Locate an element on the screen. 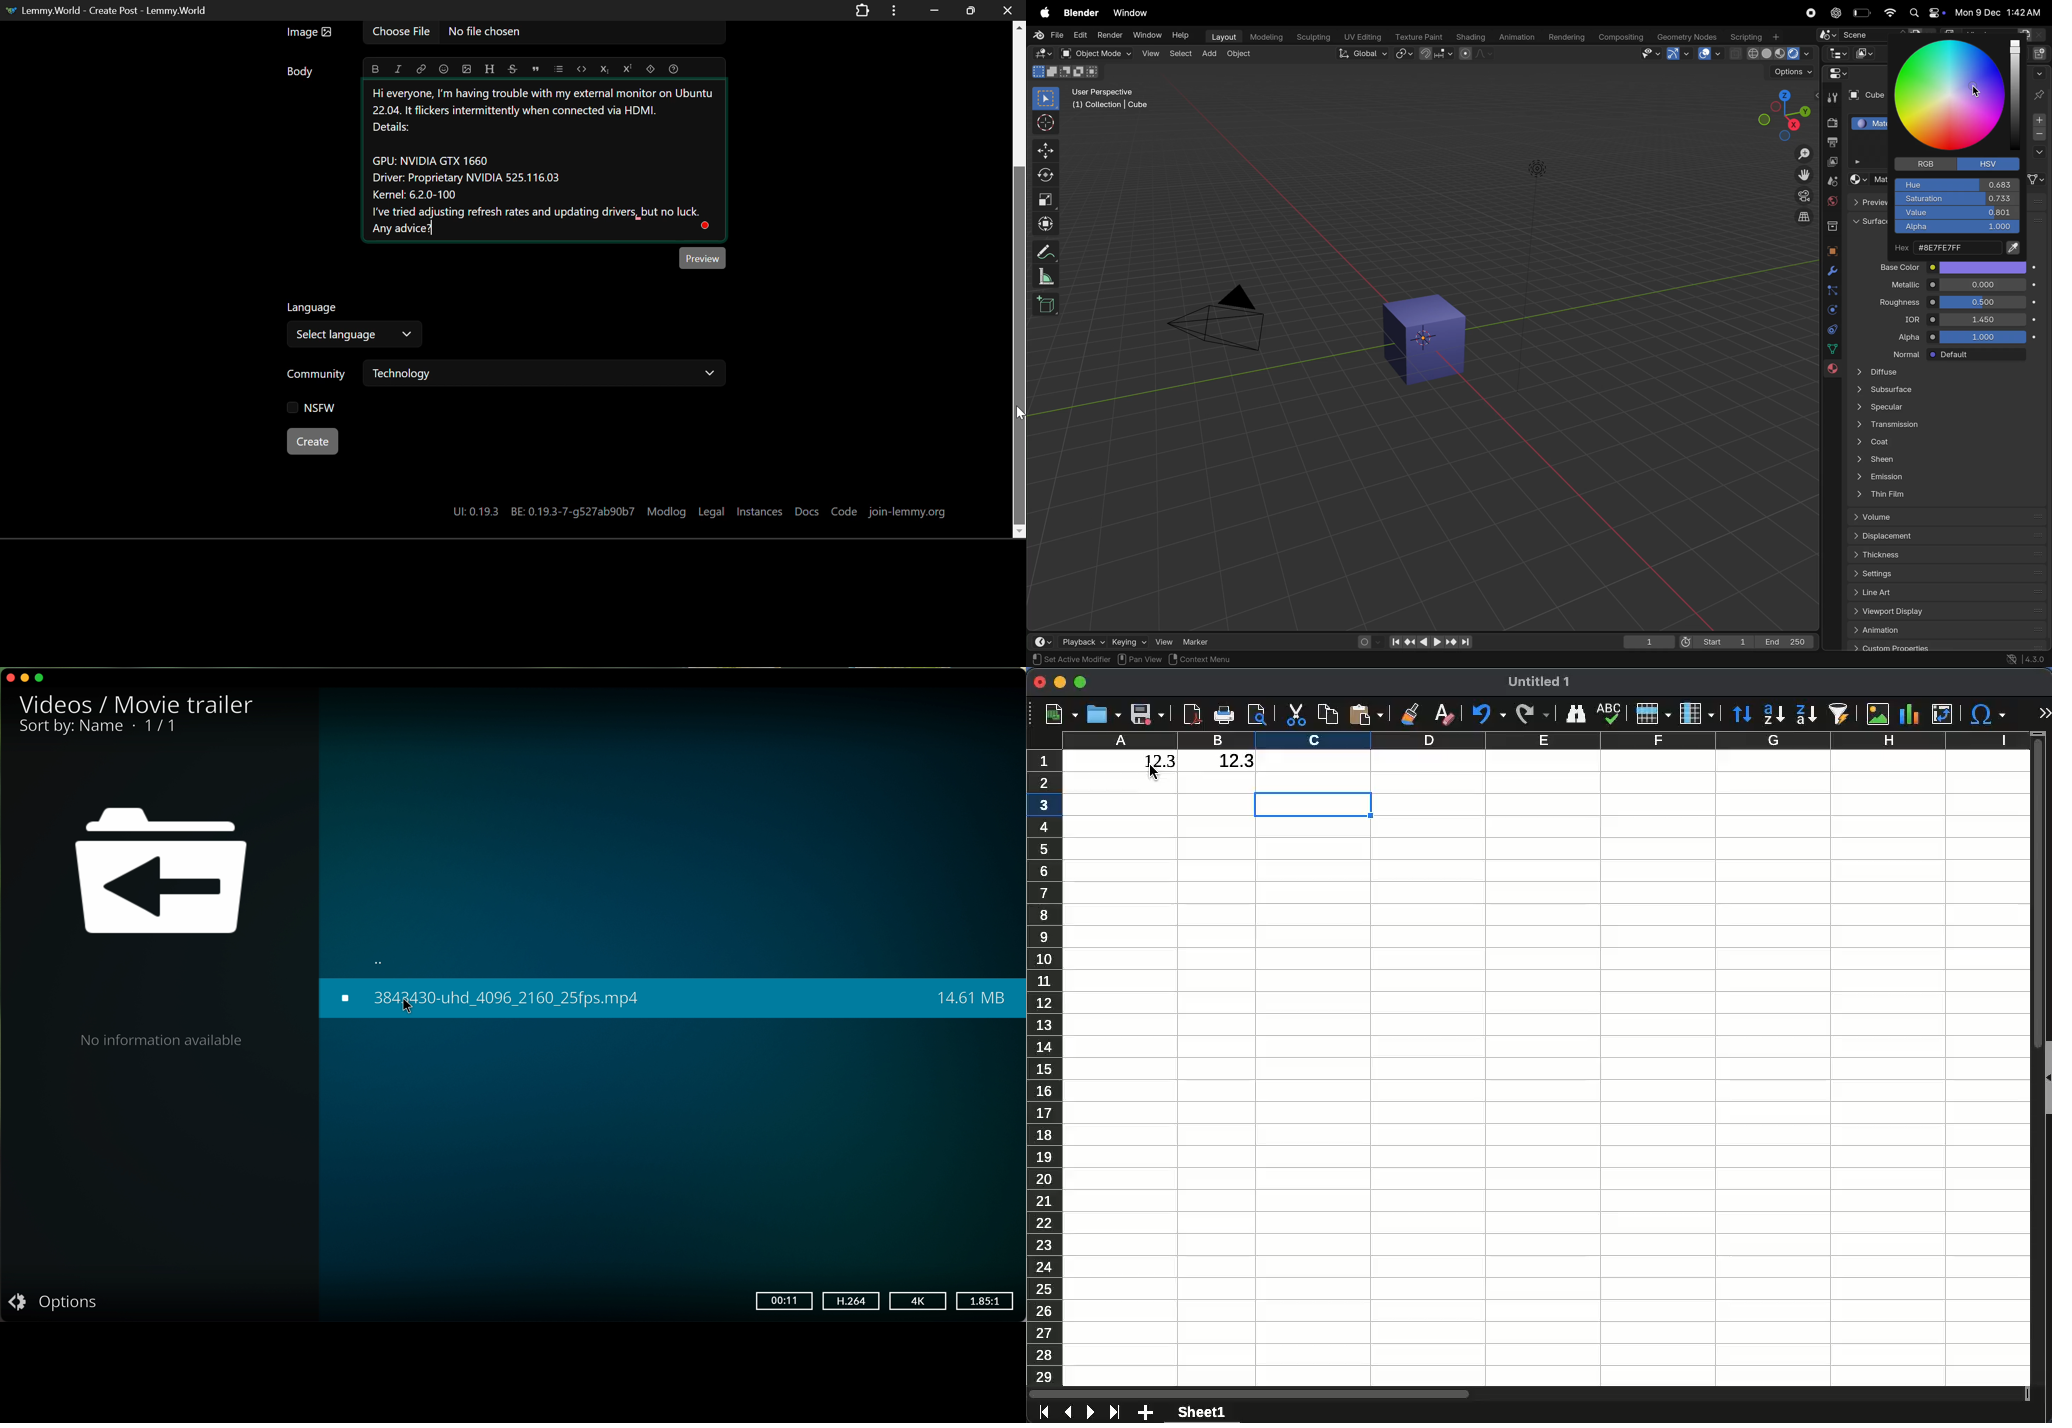 The image size is (2072, 1428). color options is located at coordinates (1983, 267).